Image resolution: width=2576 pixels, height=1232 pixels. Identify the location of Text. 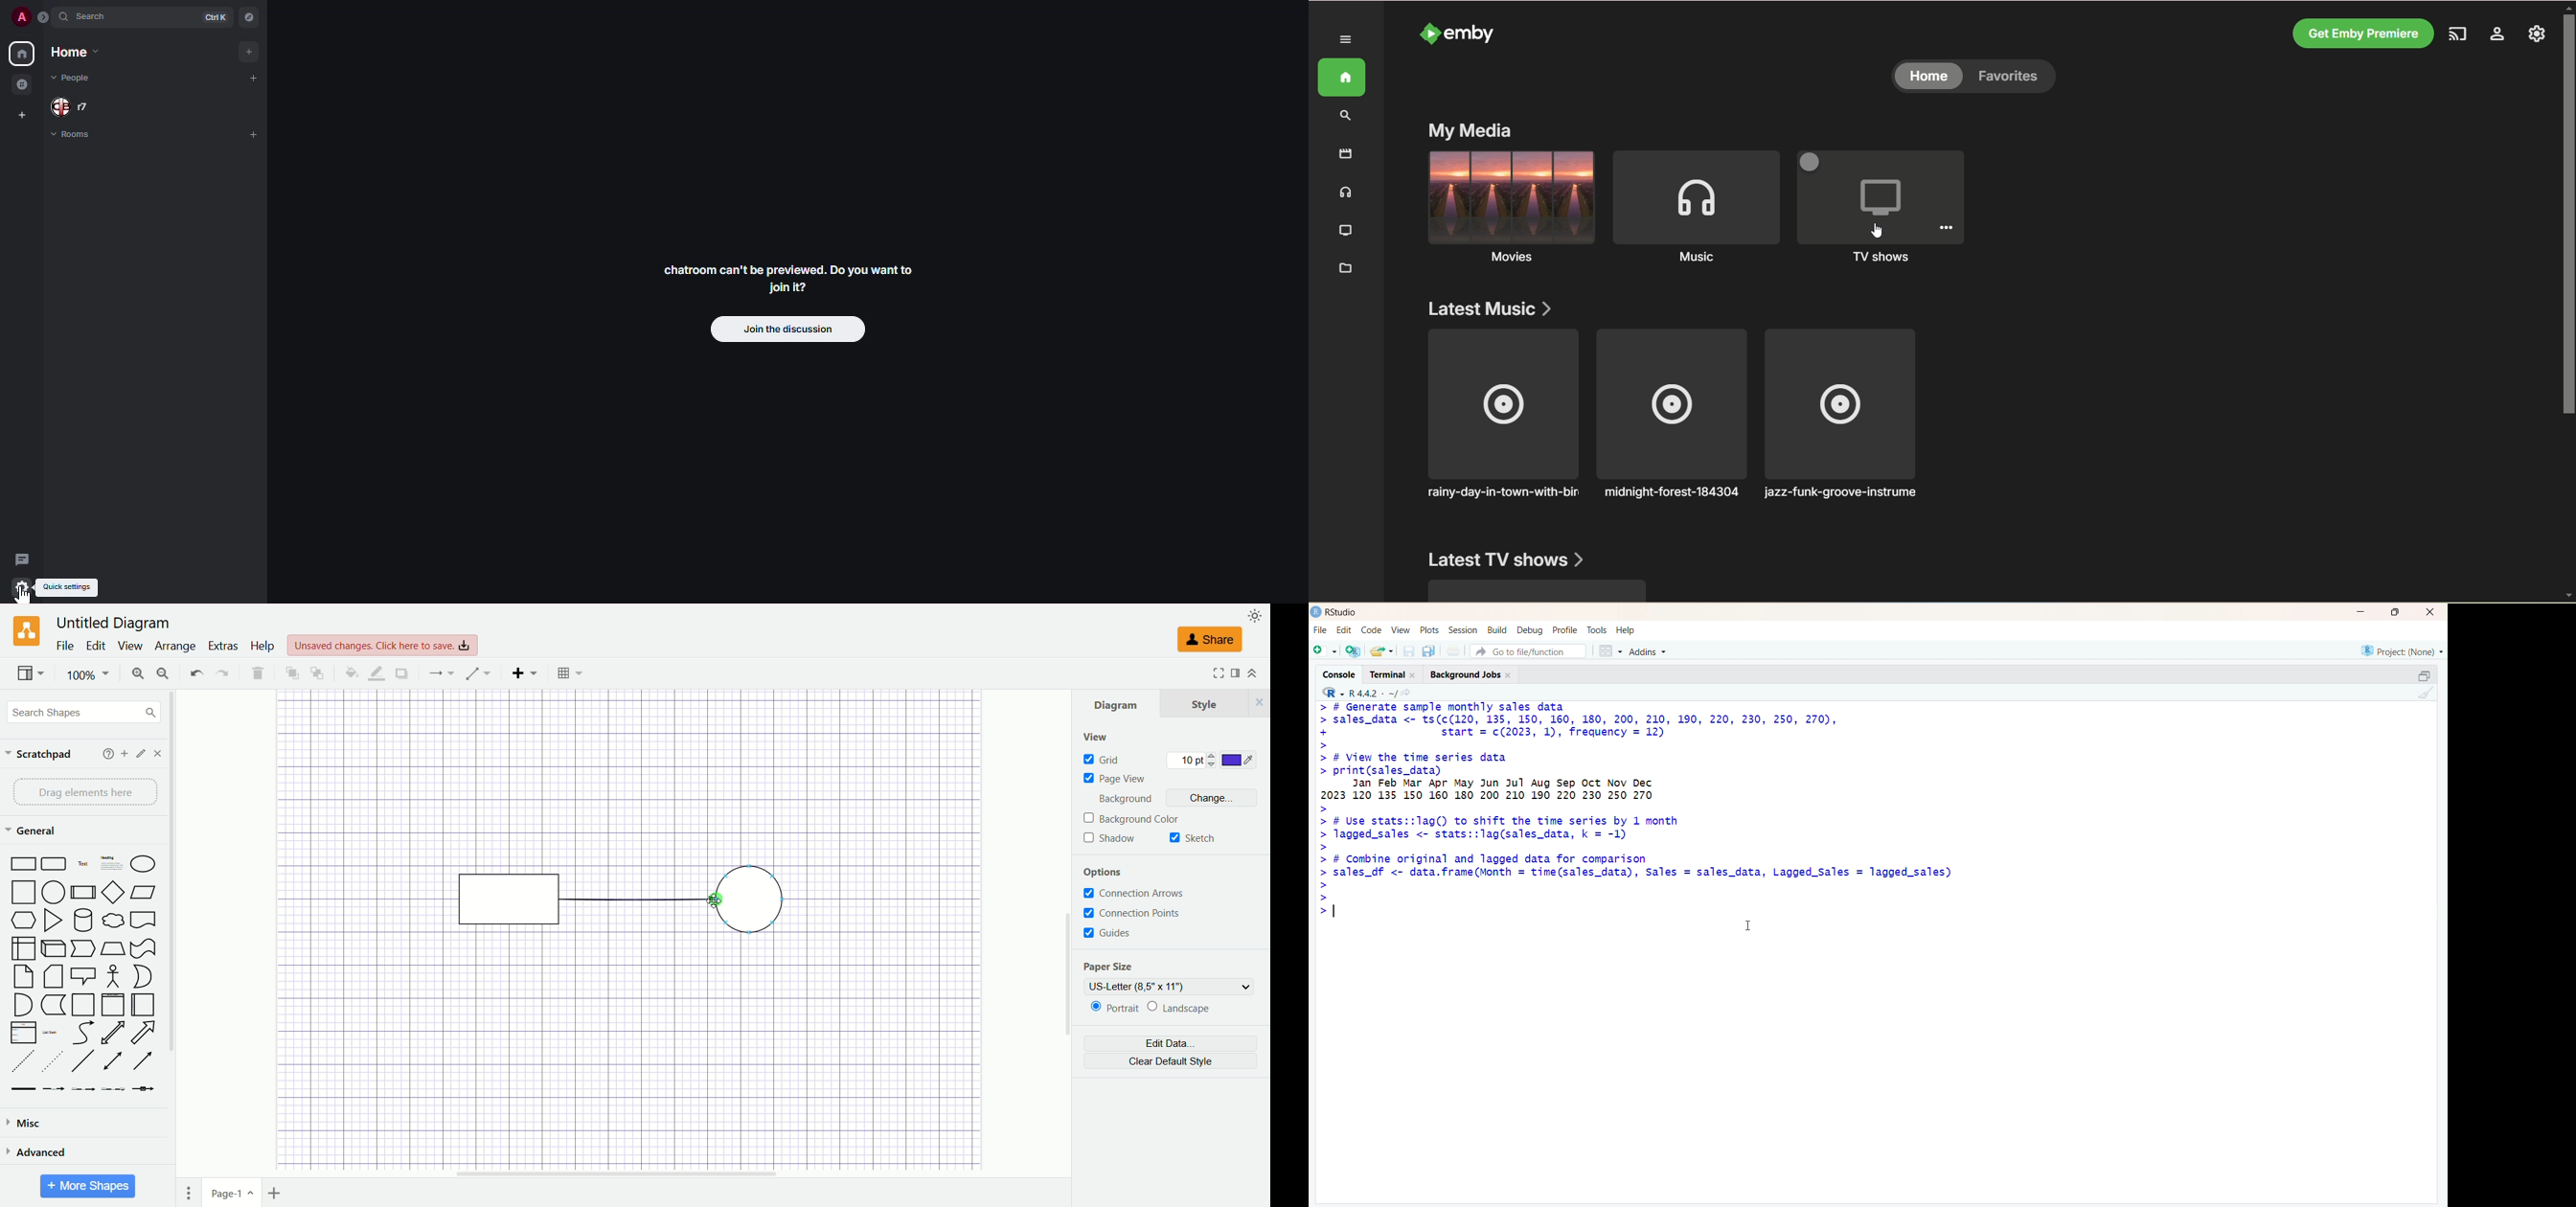
(83, 864).